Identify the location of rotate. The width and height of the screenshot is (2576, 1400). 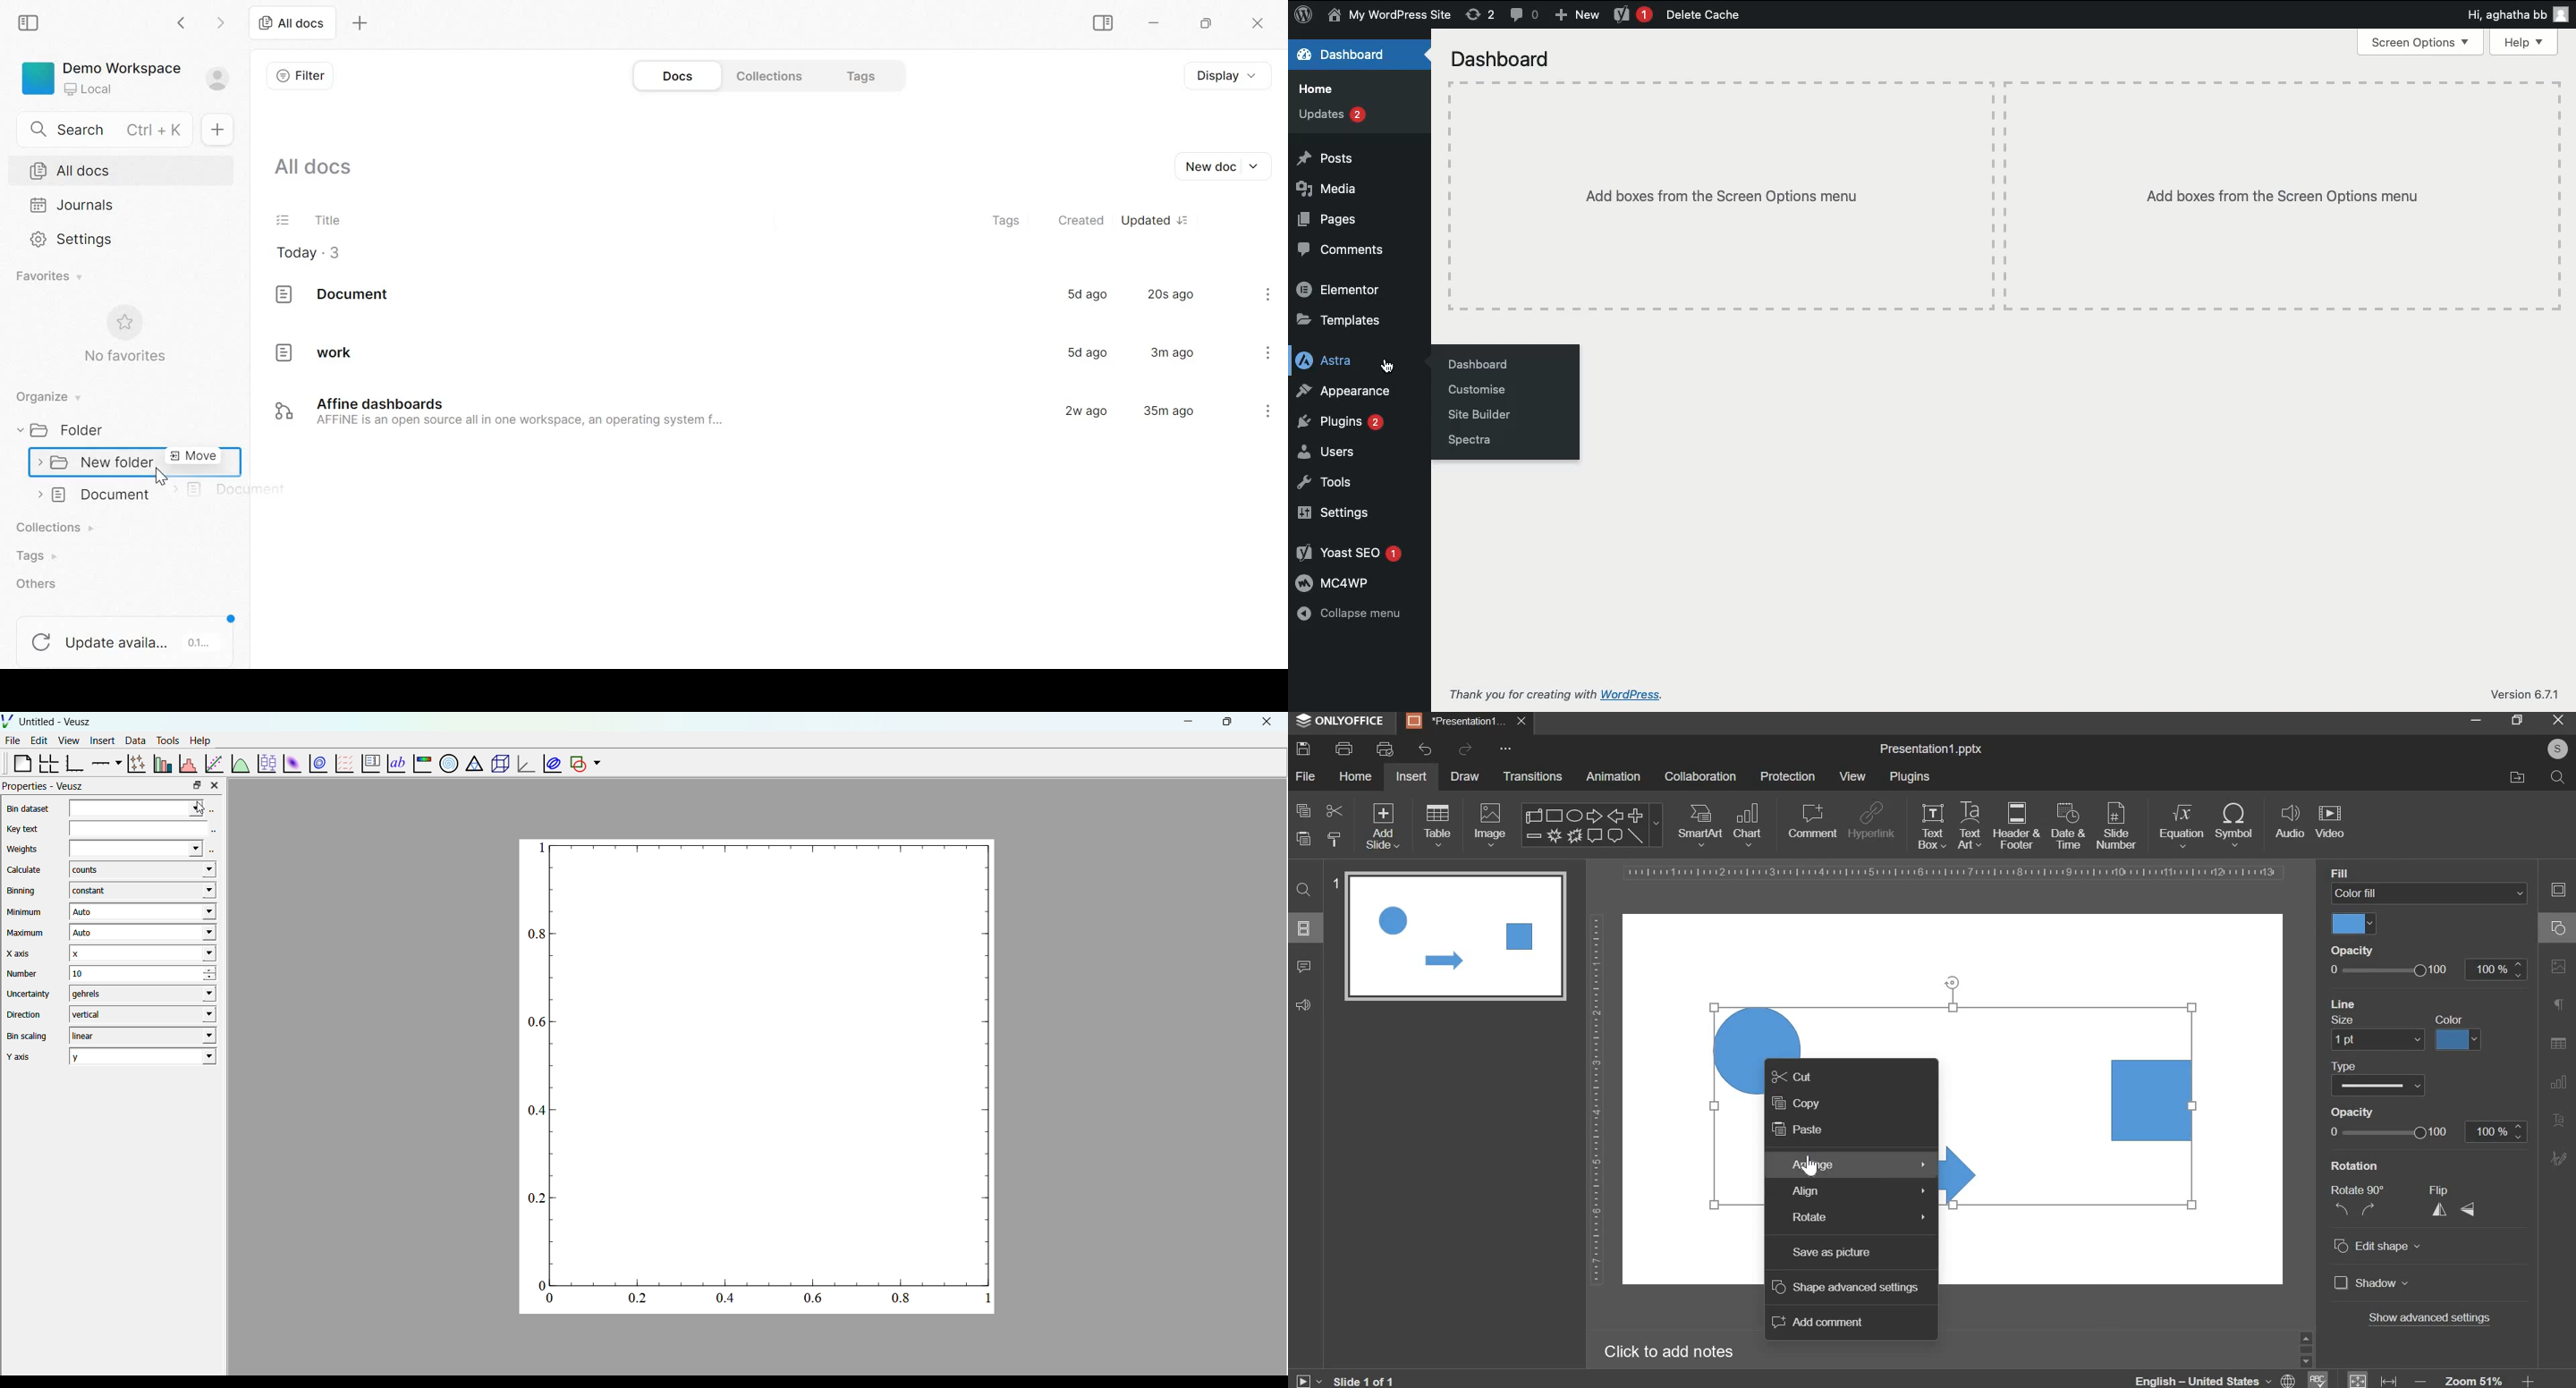
(1858, 1218).